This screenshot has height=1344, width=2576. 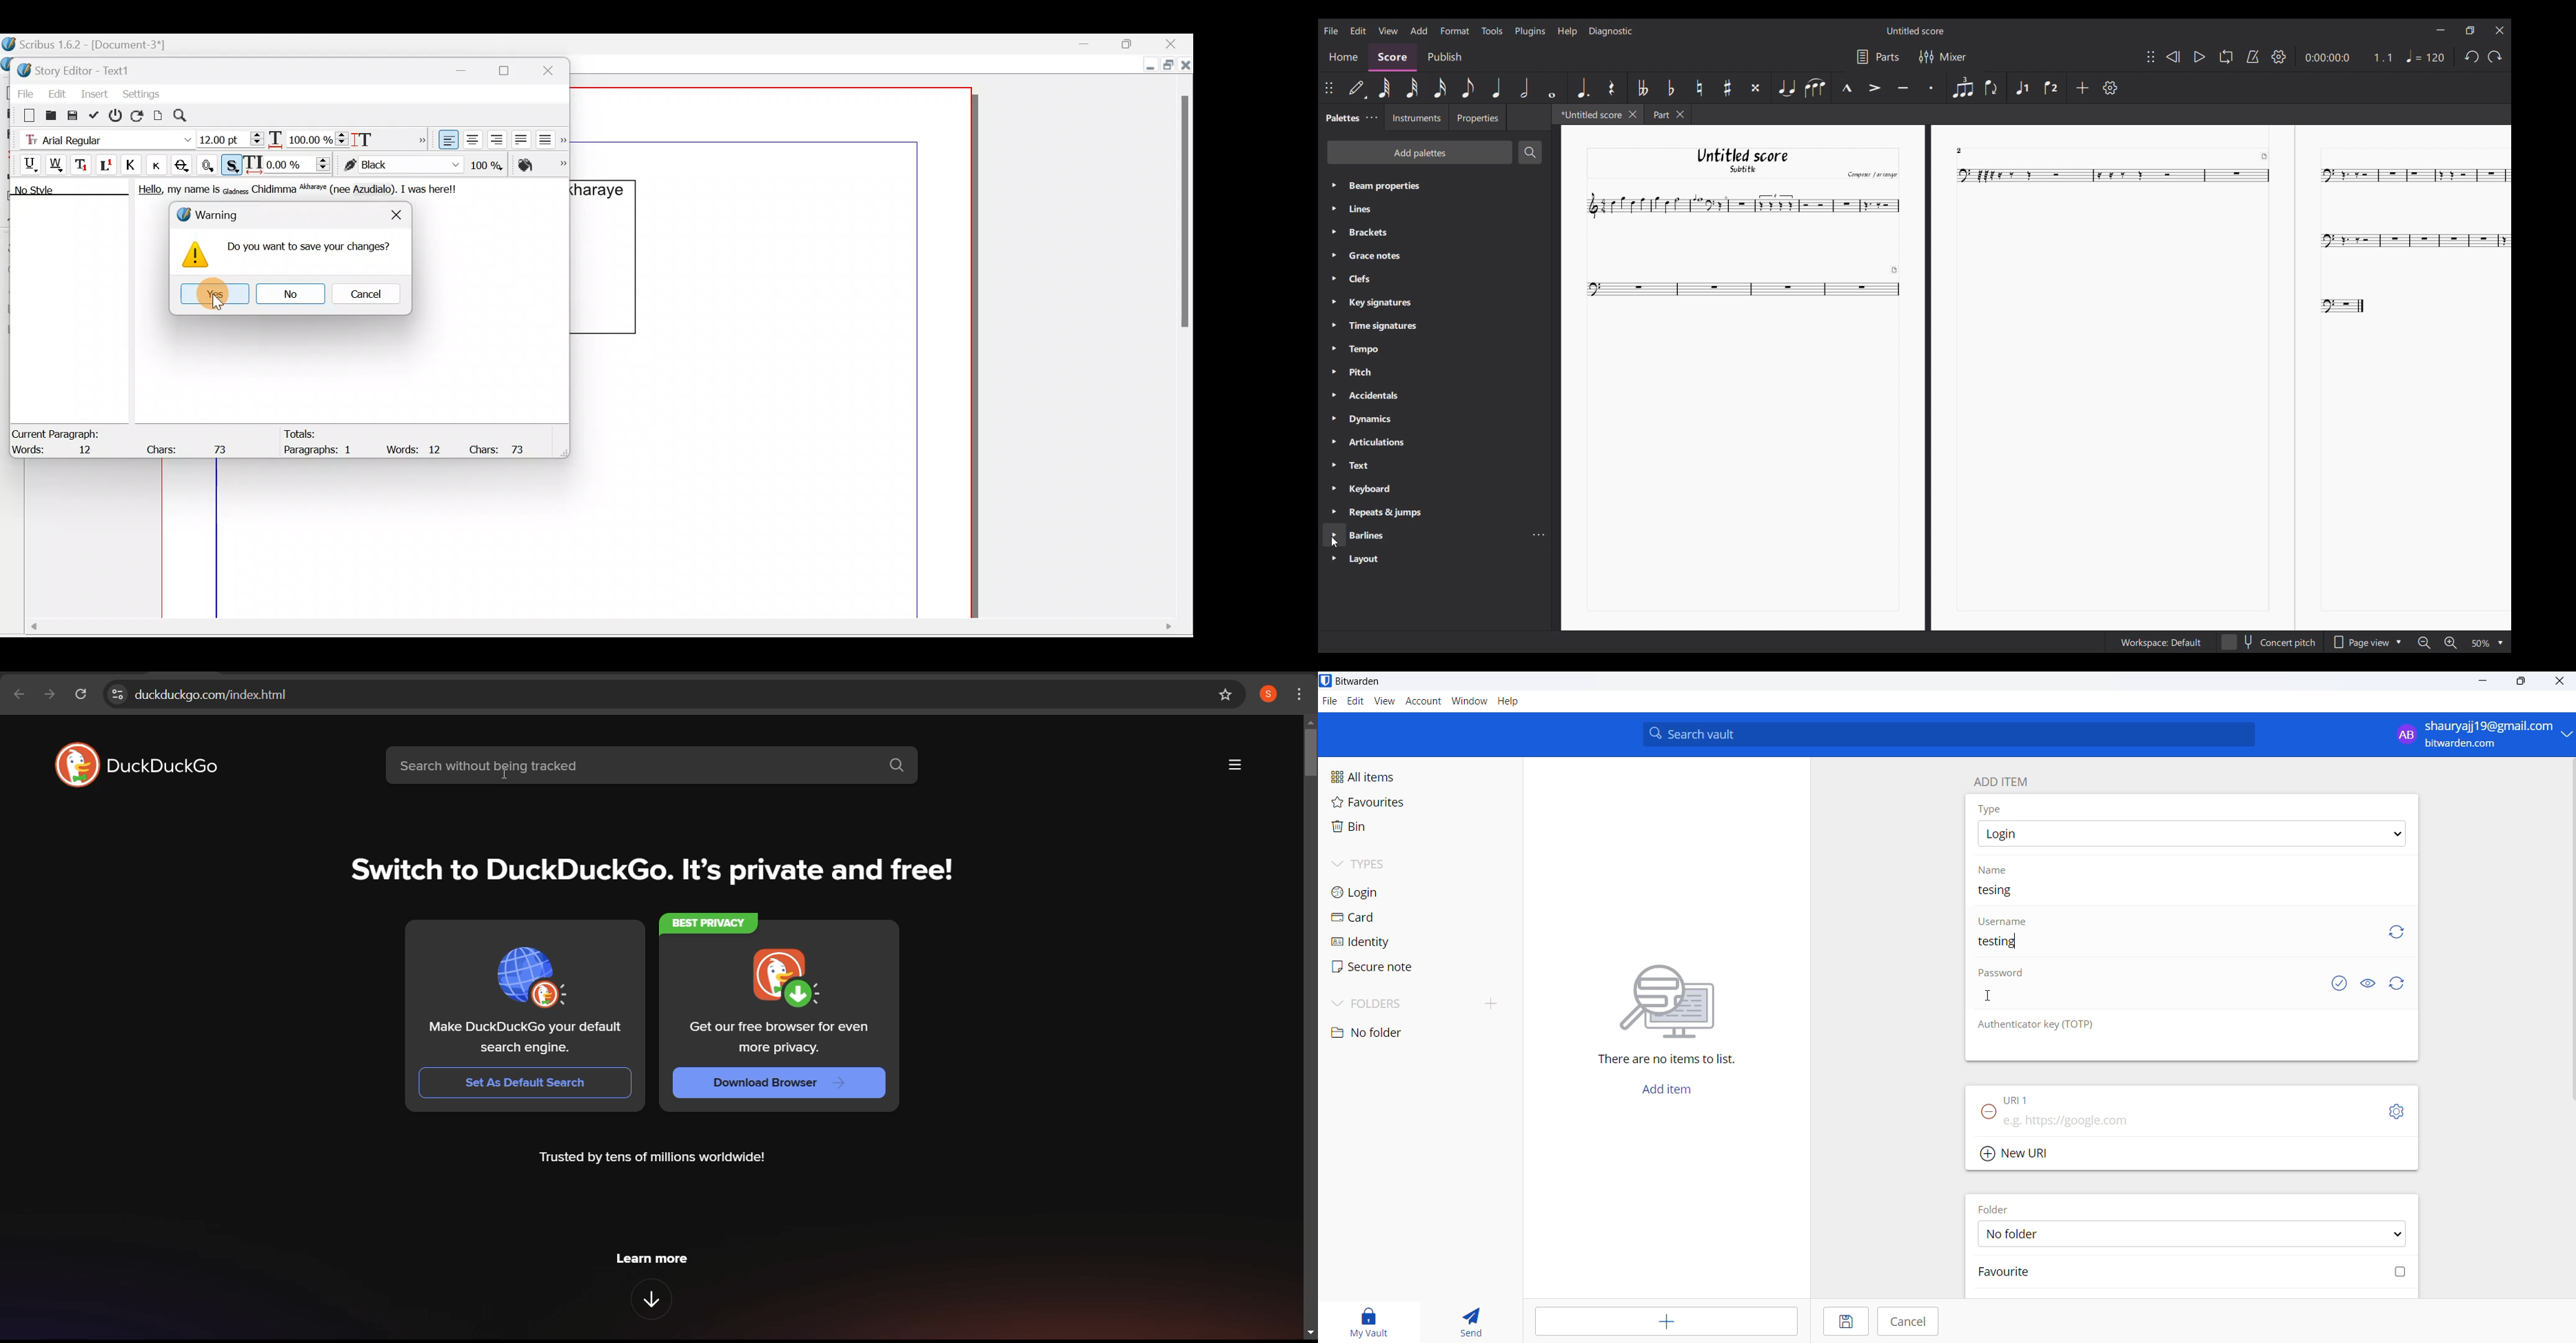 I want to click on application logo, so click(x=1326, y=680).